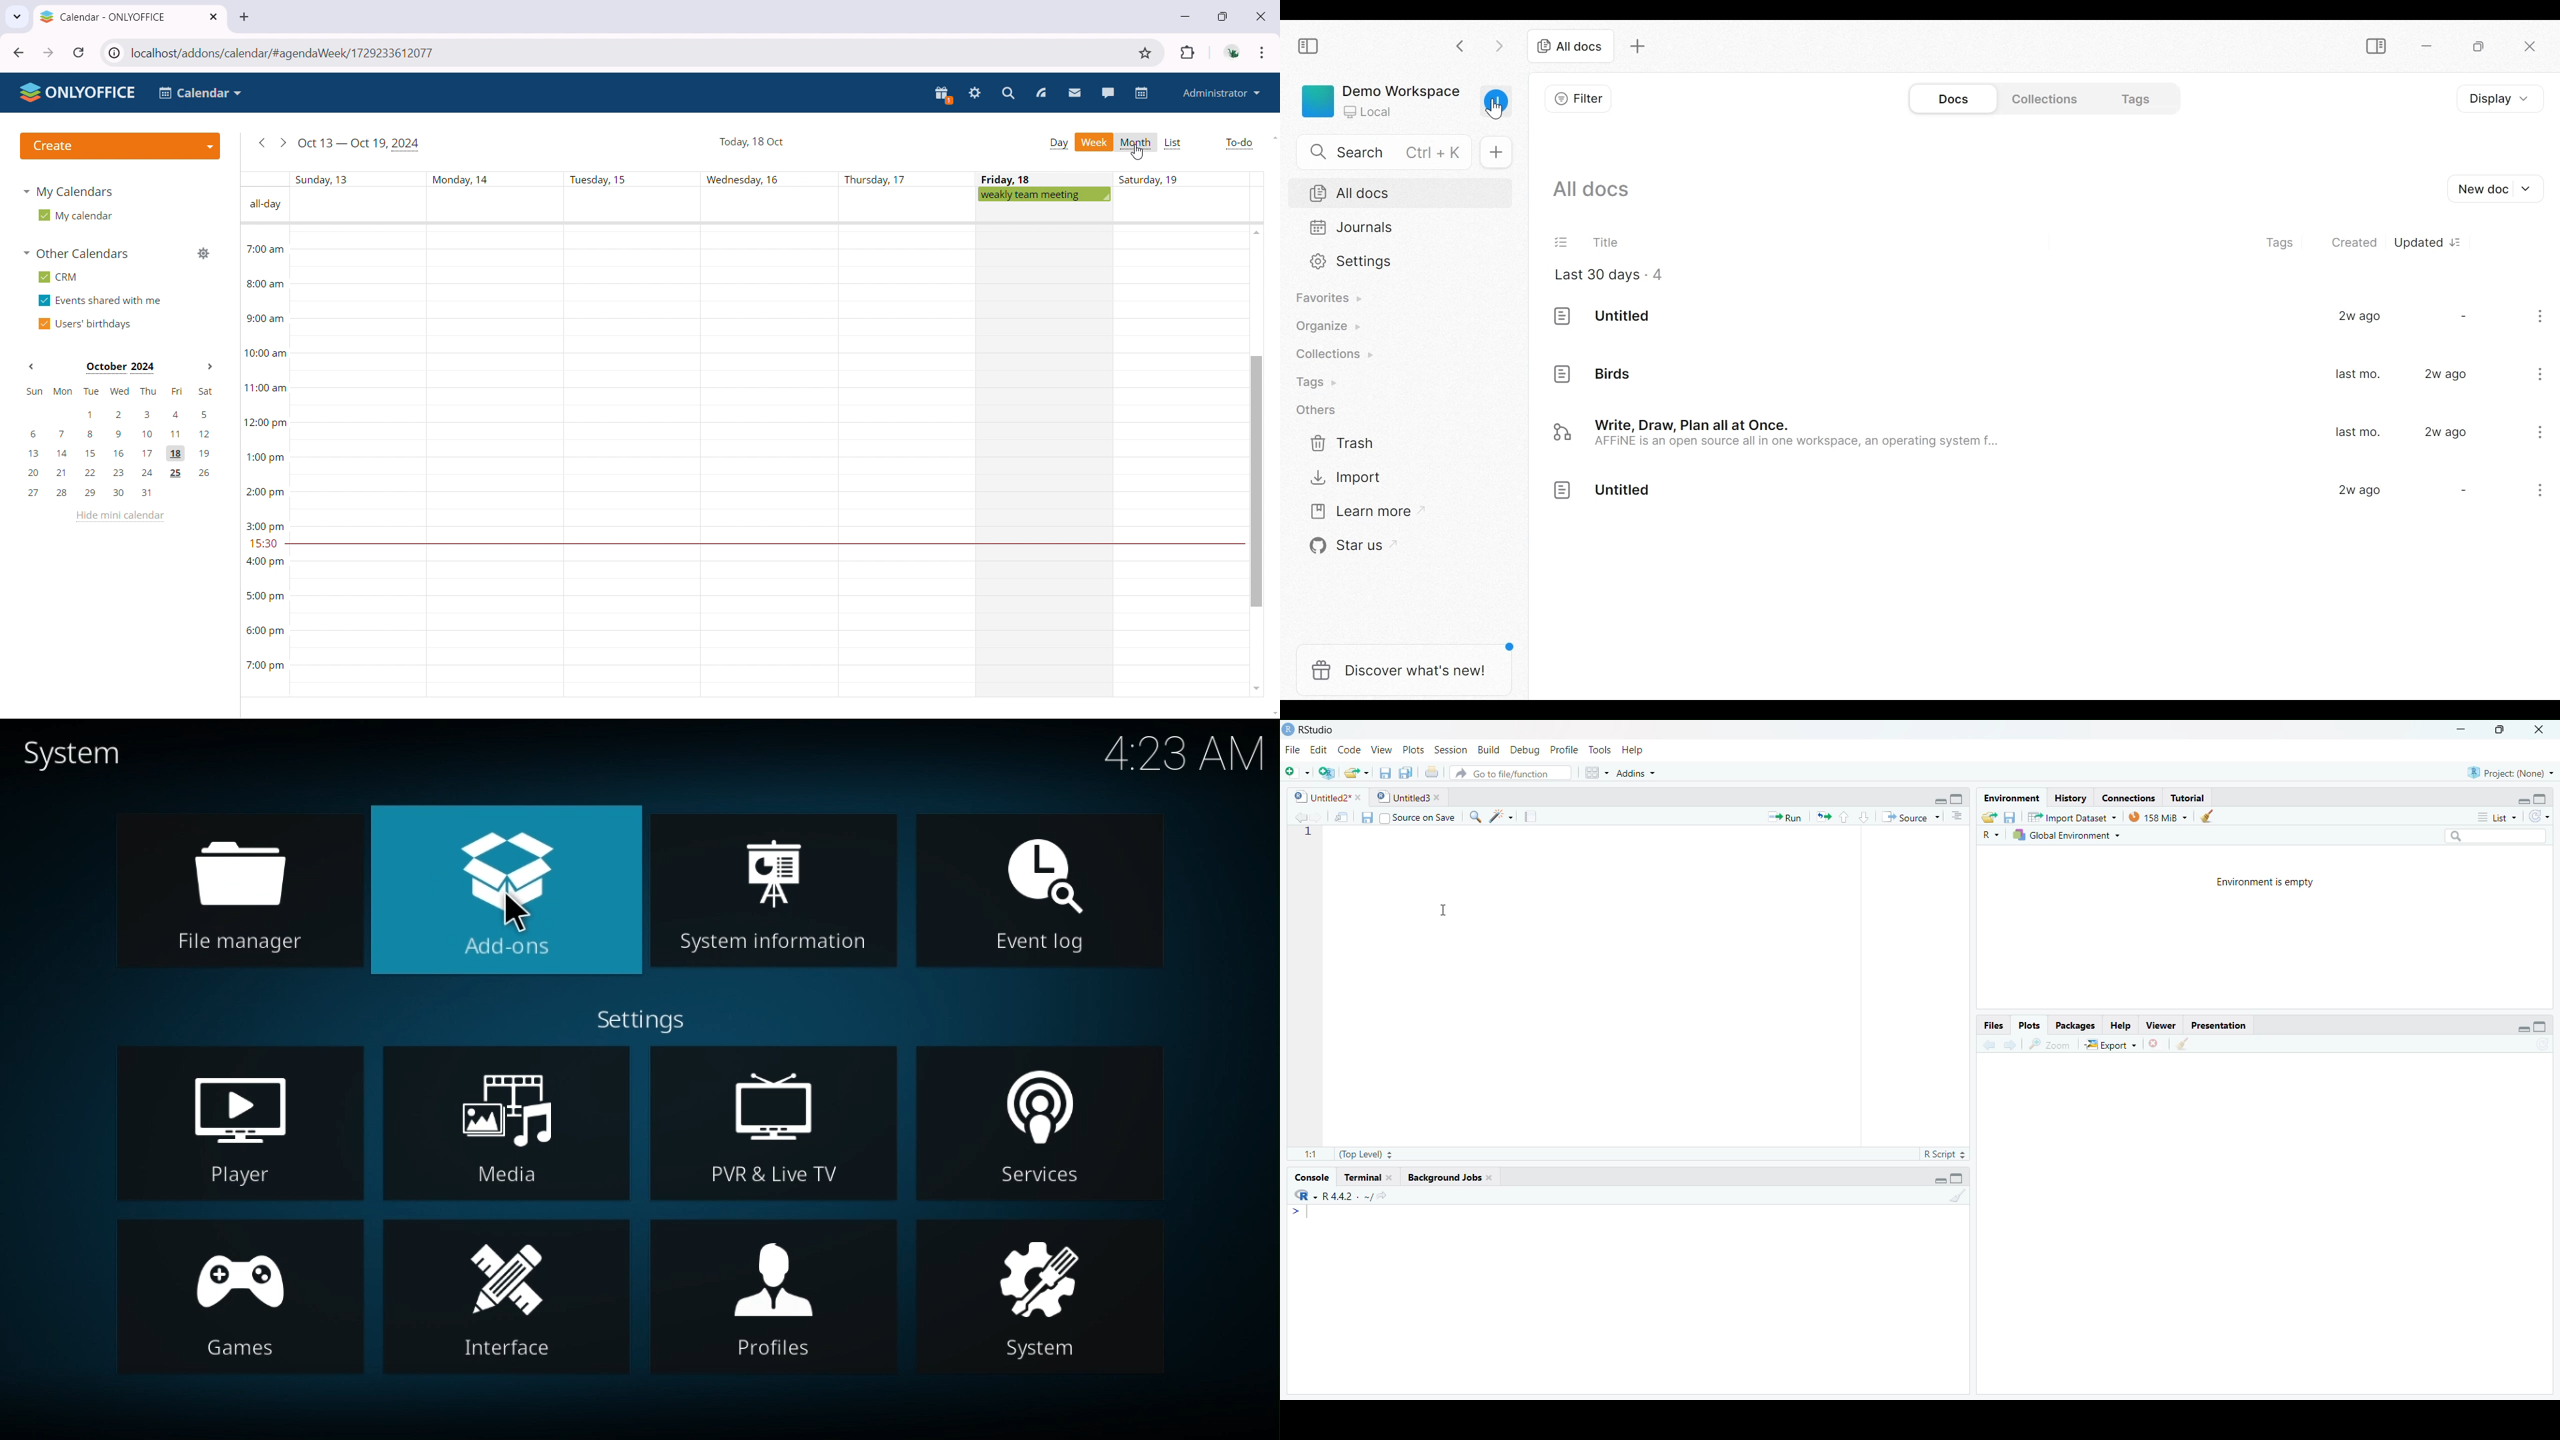 The width and height of the screenshot is (2576, 1456). What do you see at coordinates (243, 1300) in the screenshot?
I see `Games` at bounding box center [243, 1300].